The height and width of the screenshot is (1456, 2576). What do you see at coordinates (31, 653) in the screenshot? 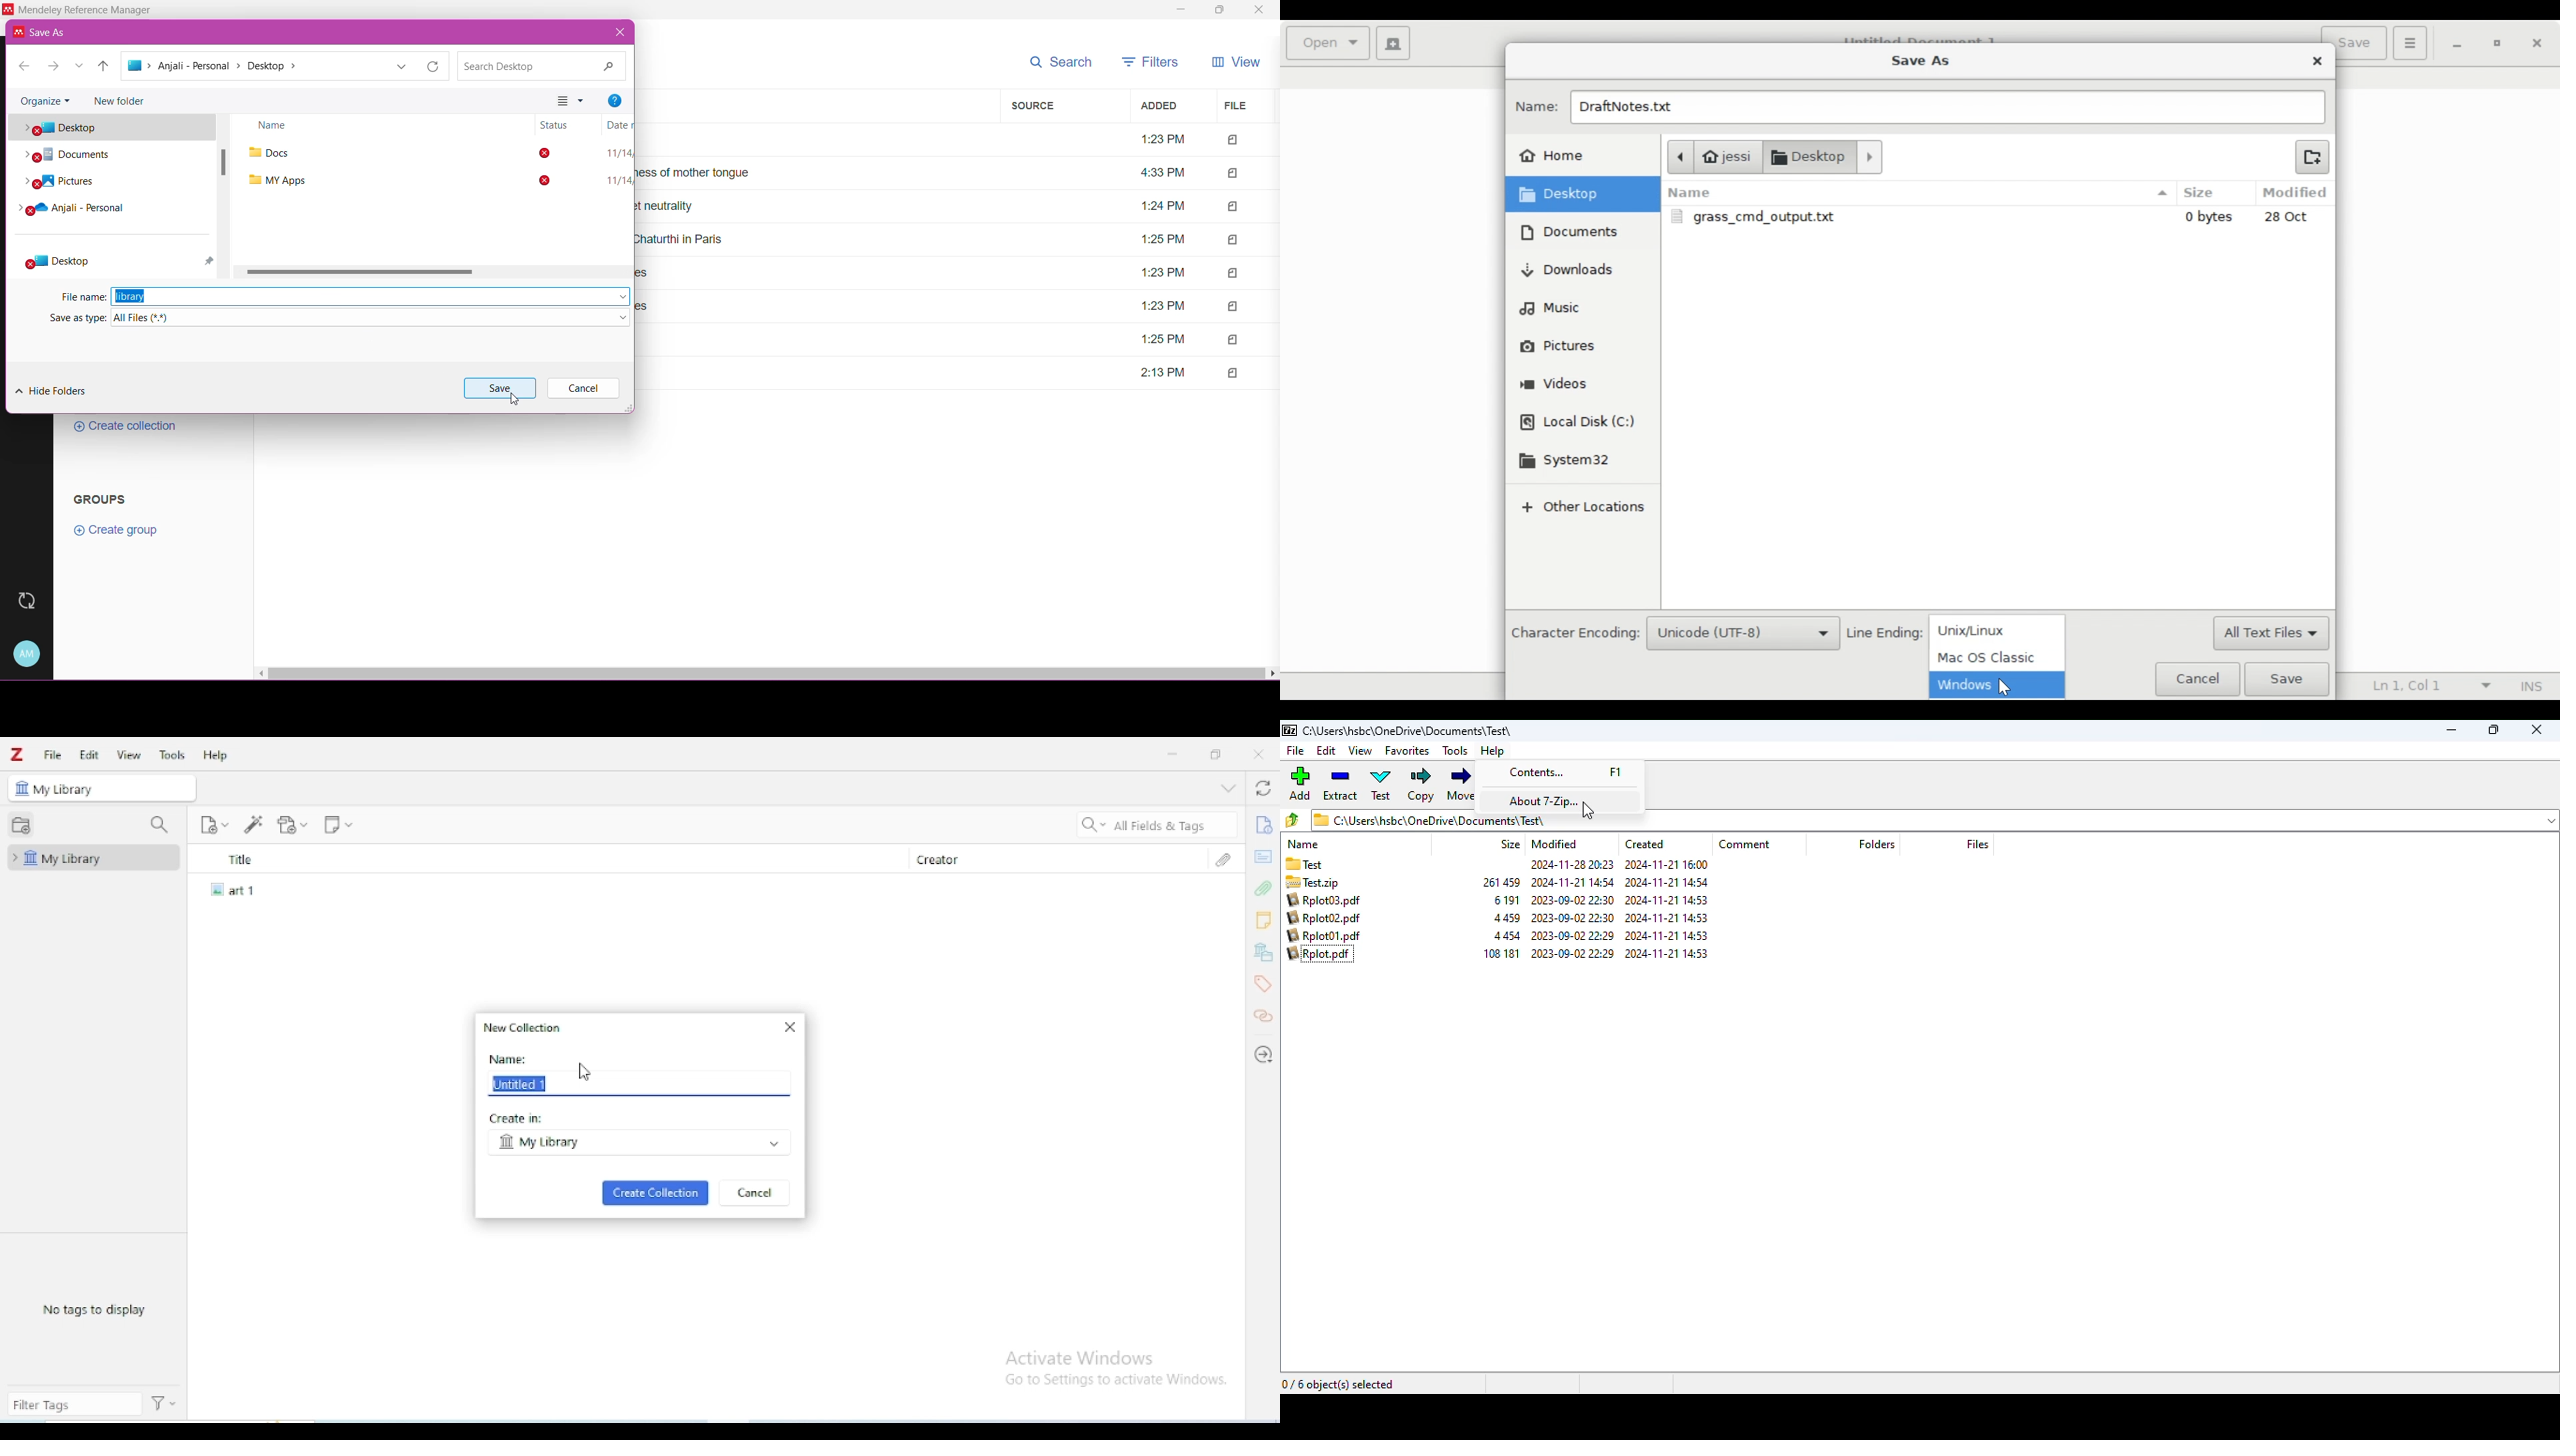
I see `Account and Help` at bounding box center [31, 653].